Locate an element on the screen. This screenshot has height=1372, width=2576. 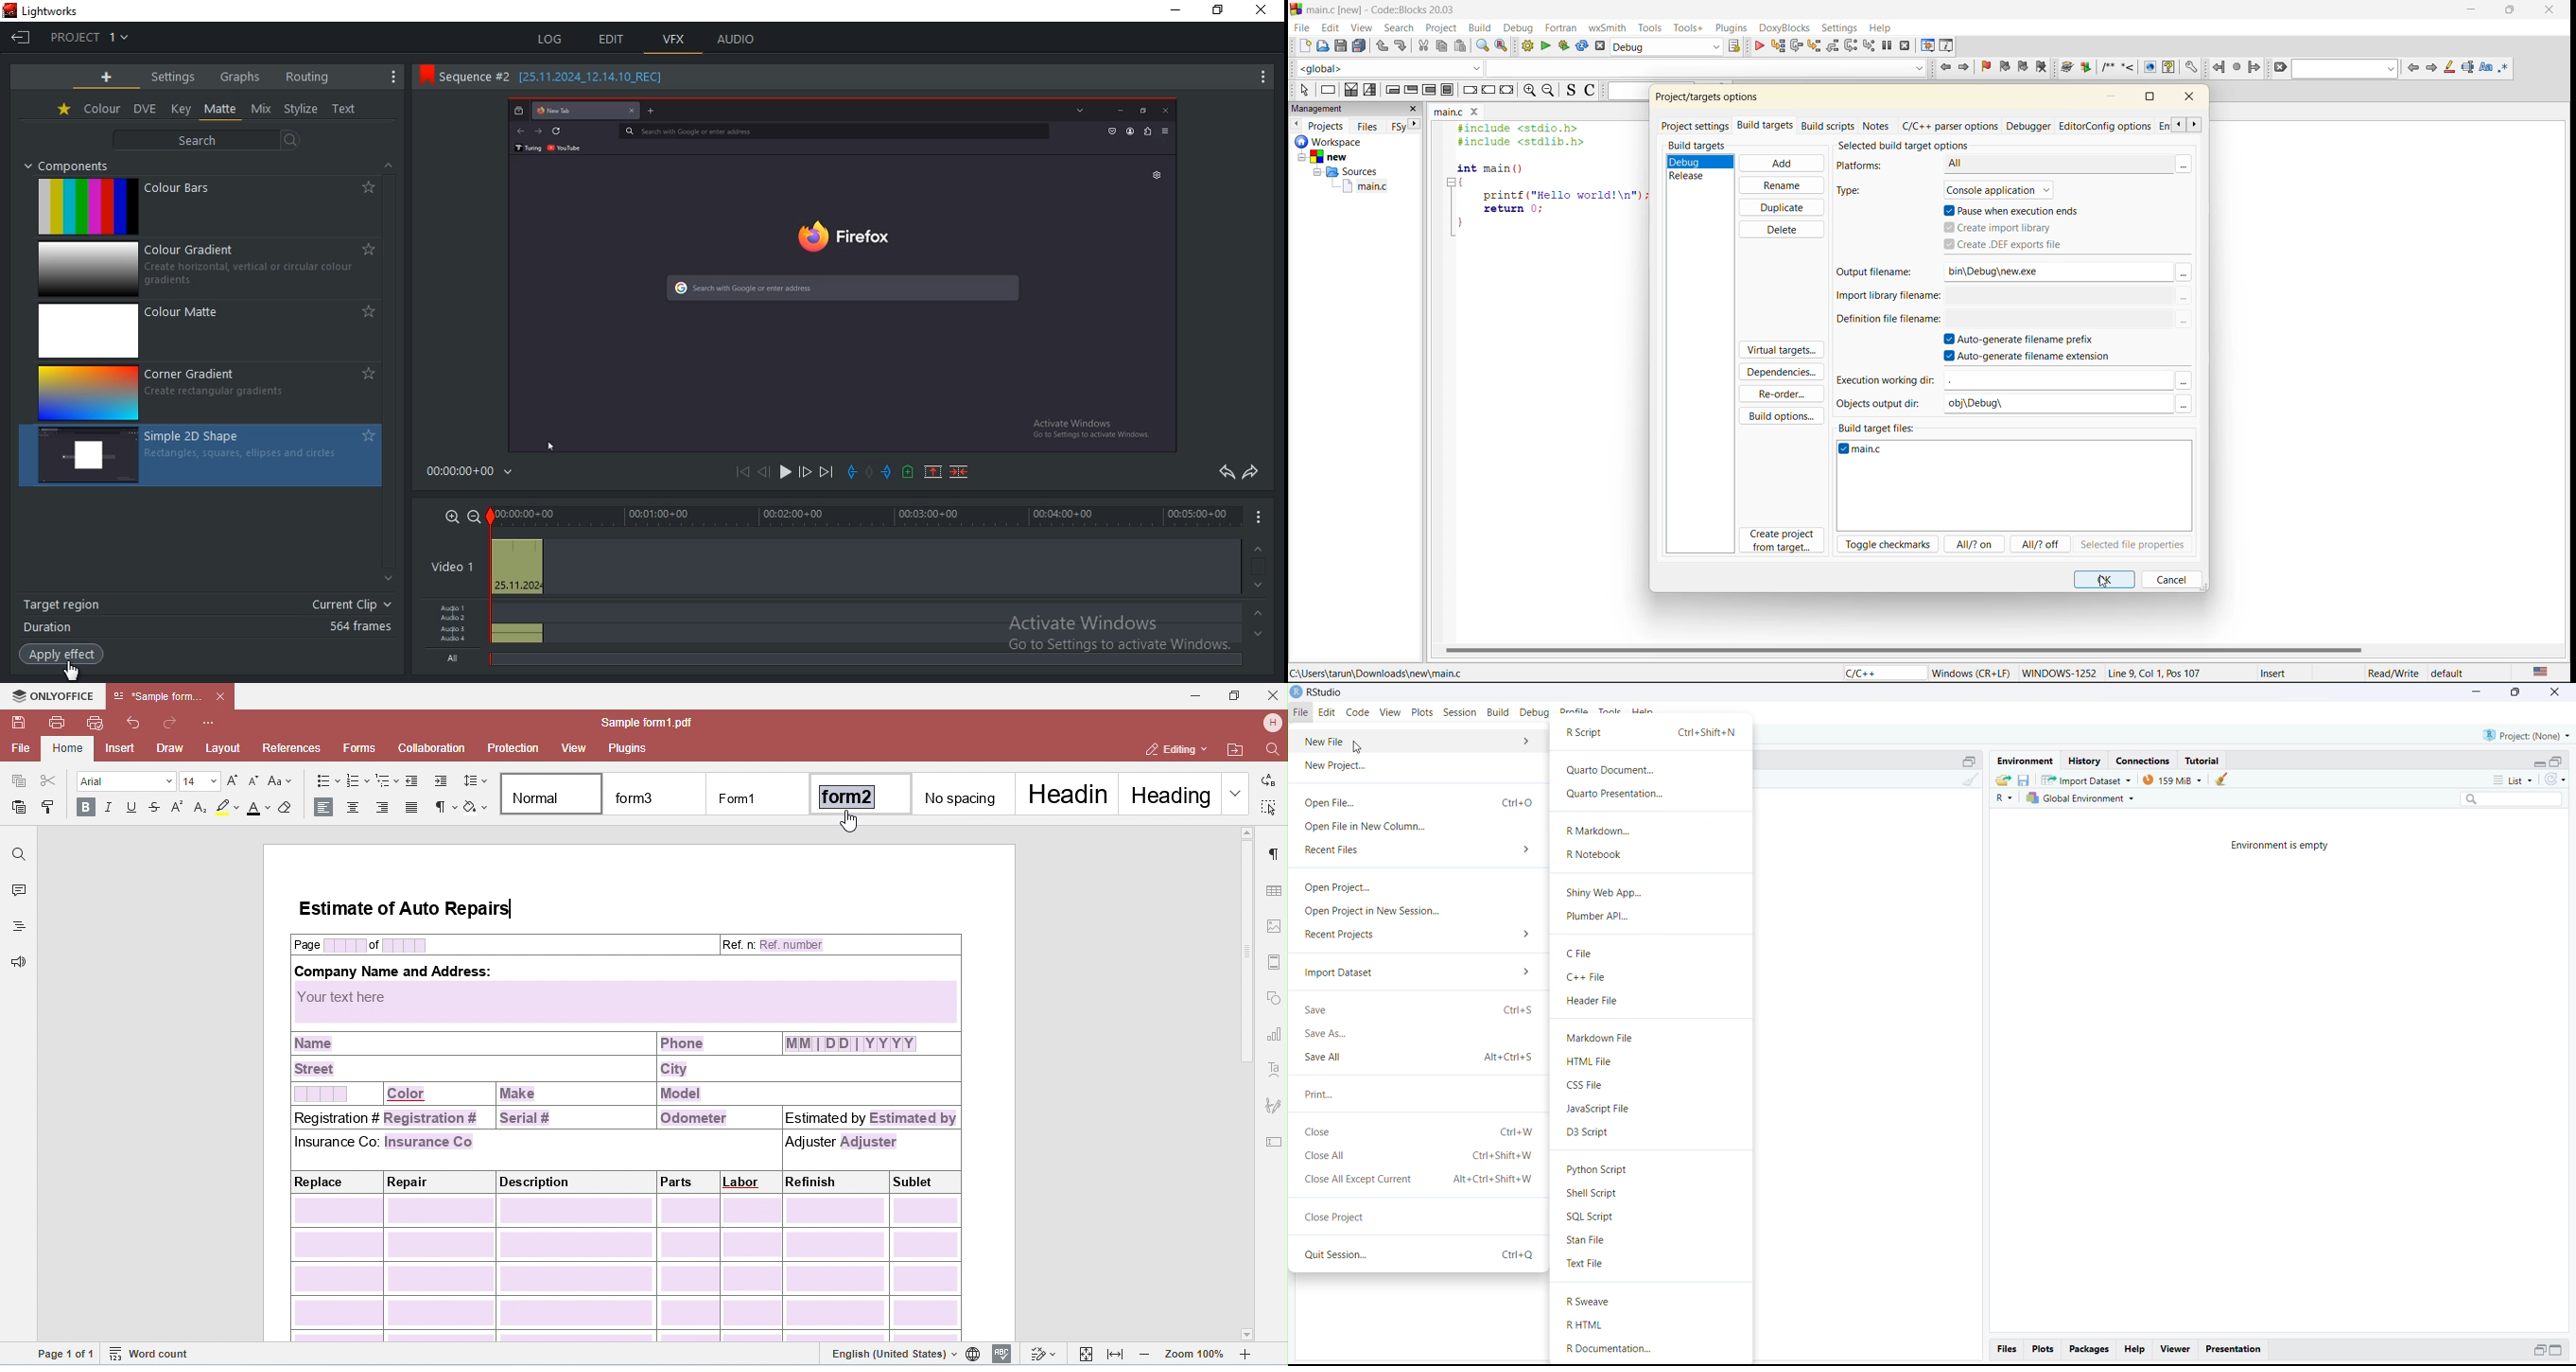
debug is located at coordinates (1758, 46).